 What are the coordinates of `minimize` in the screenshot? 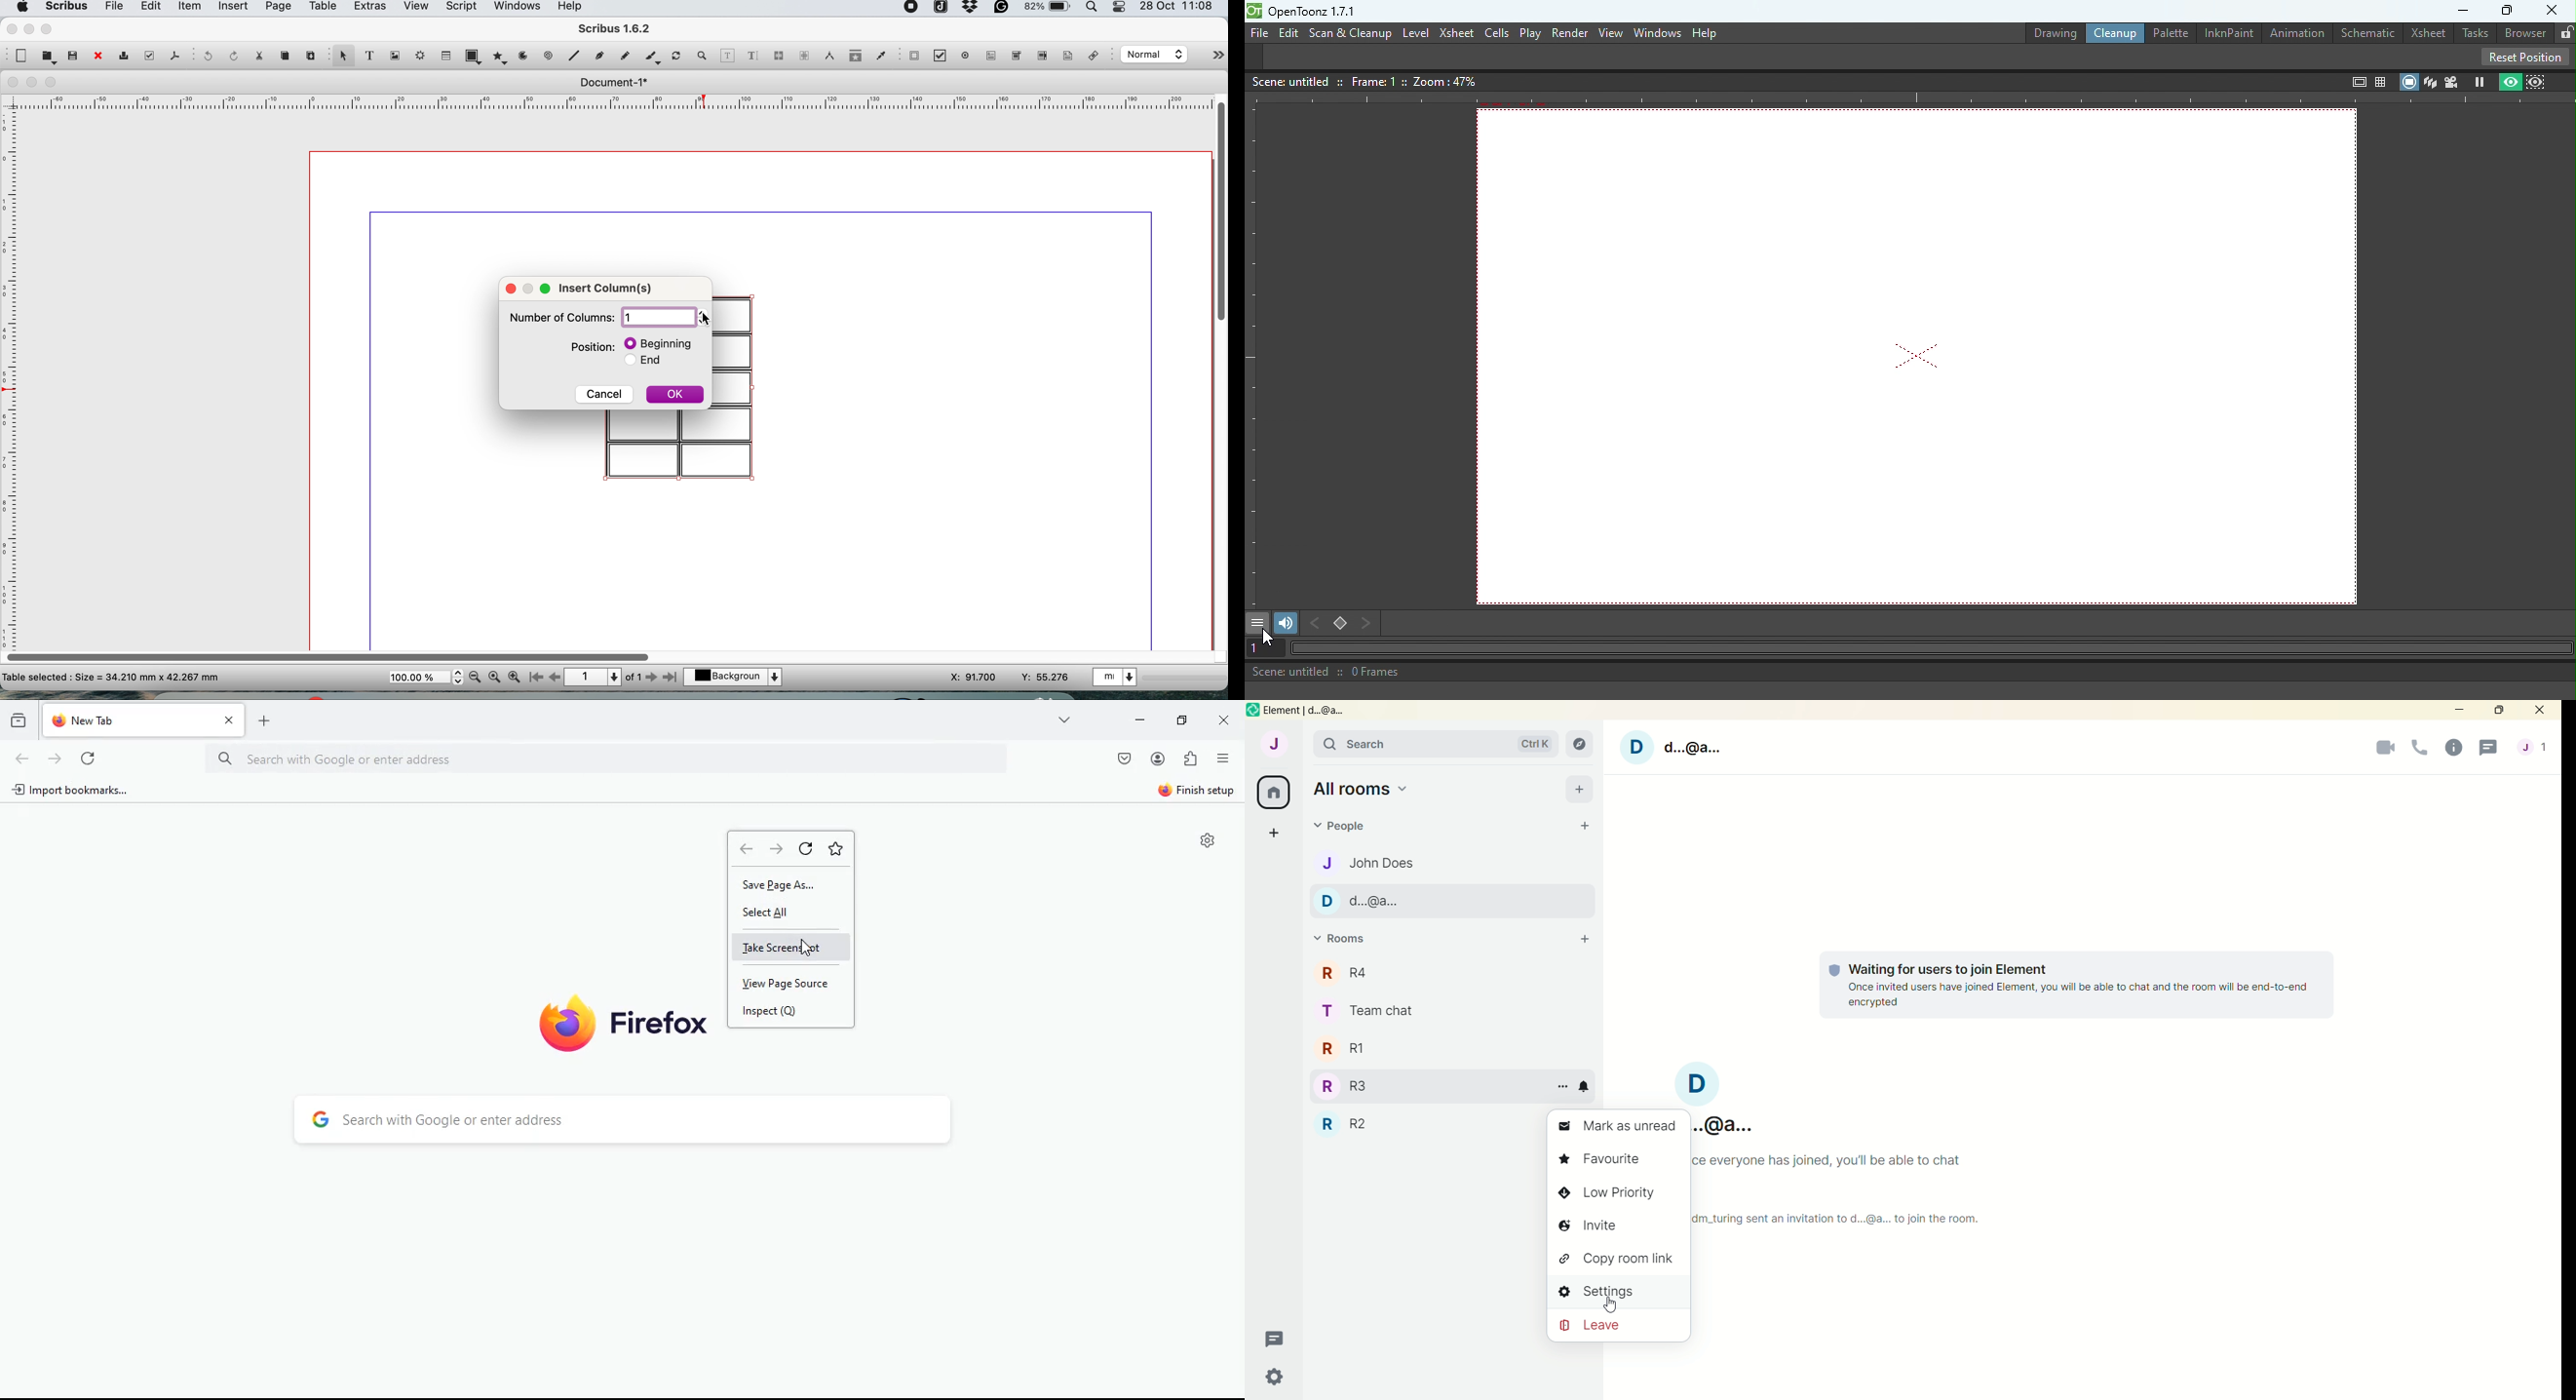 It's located at (1137, 720).